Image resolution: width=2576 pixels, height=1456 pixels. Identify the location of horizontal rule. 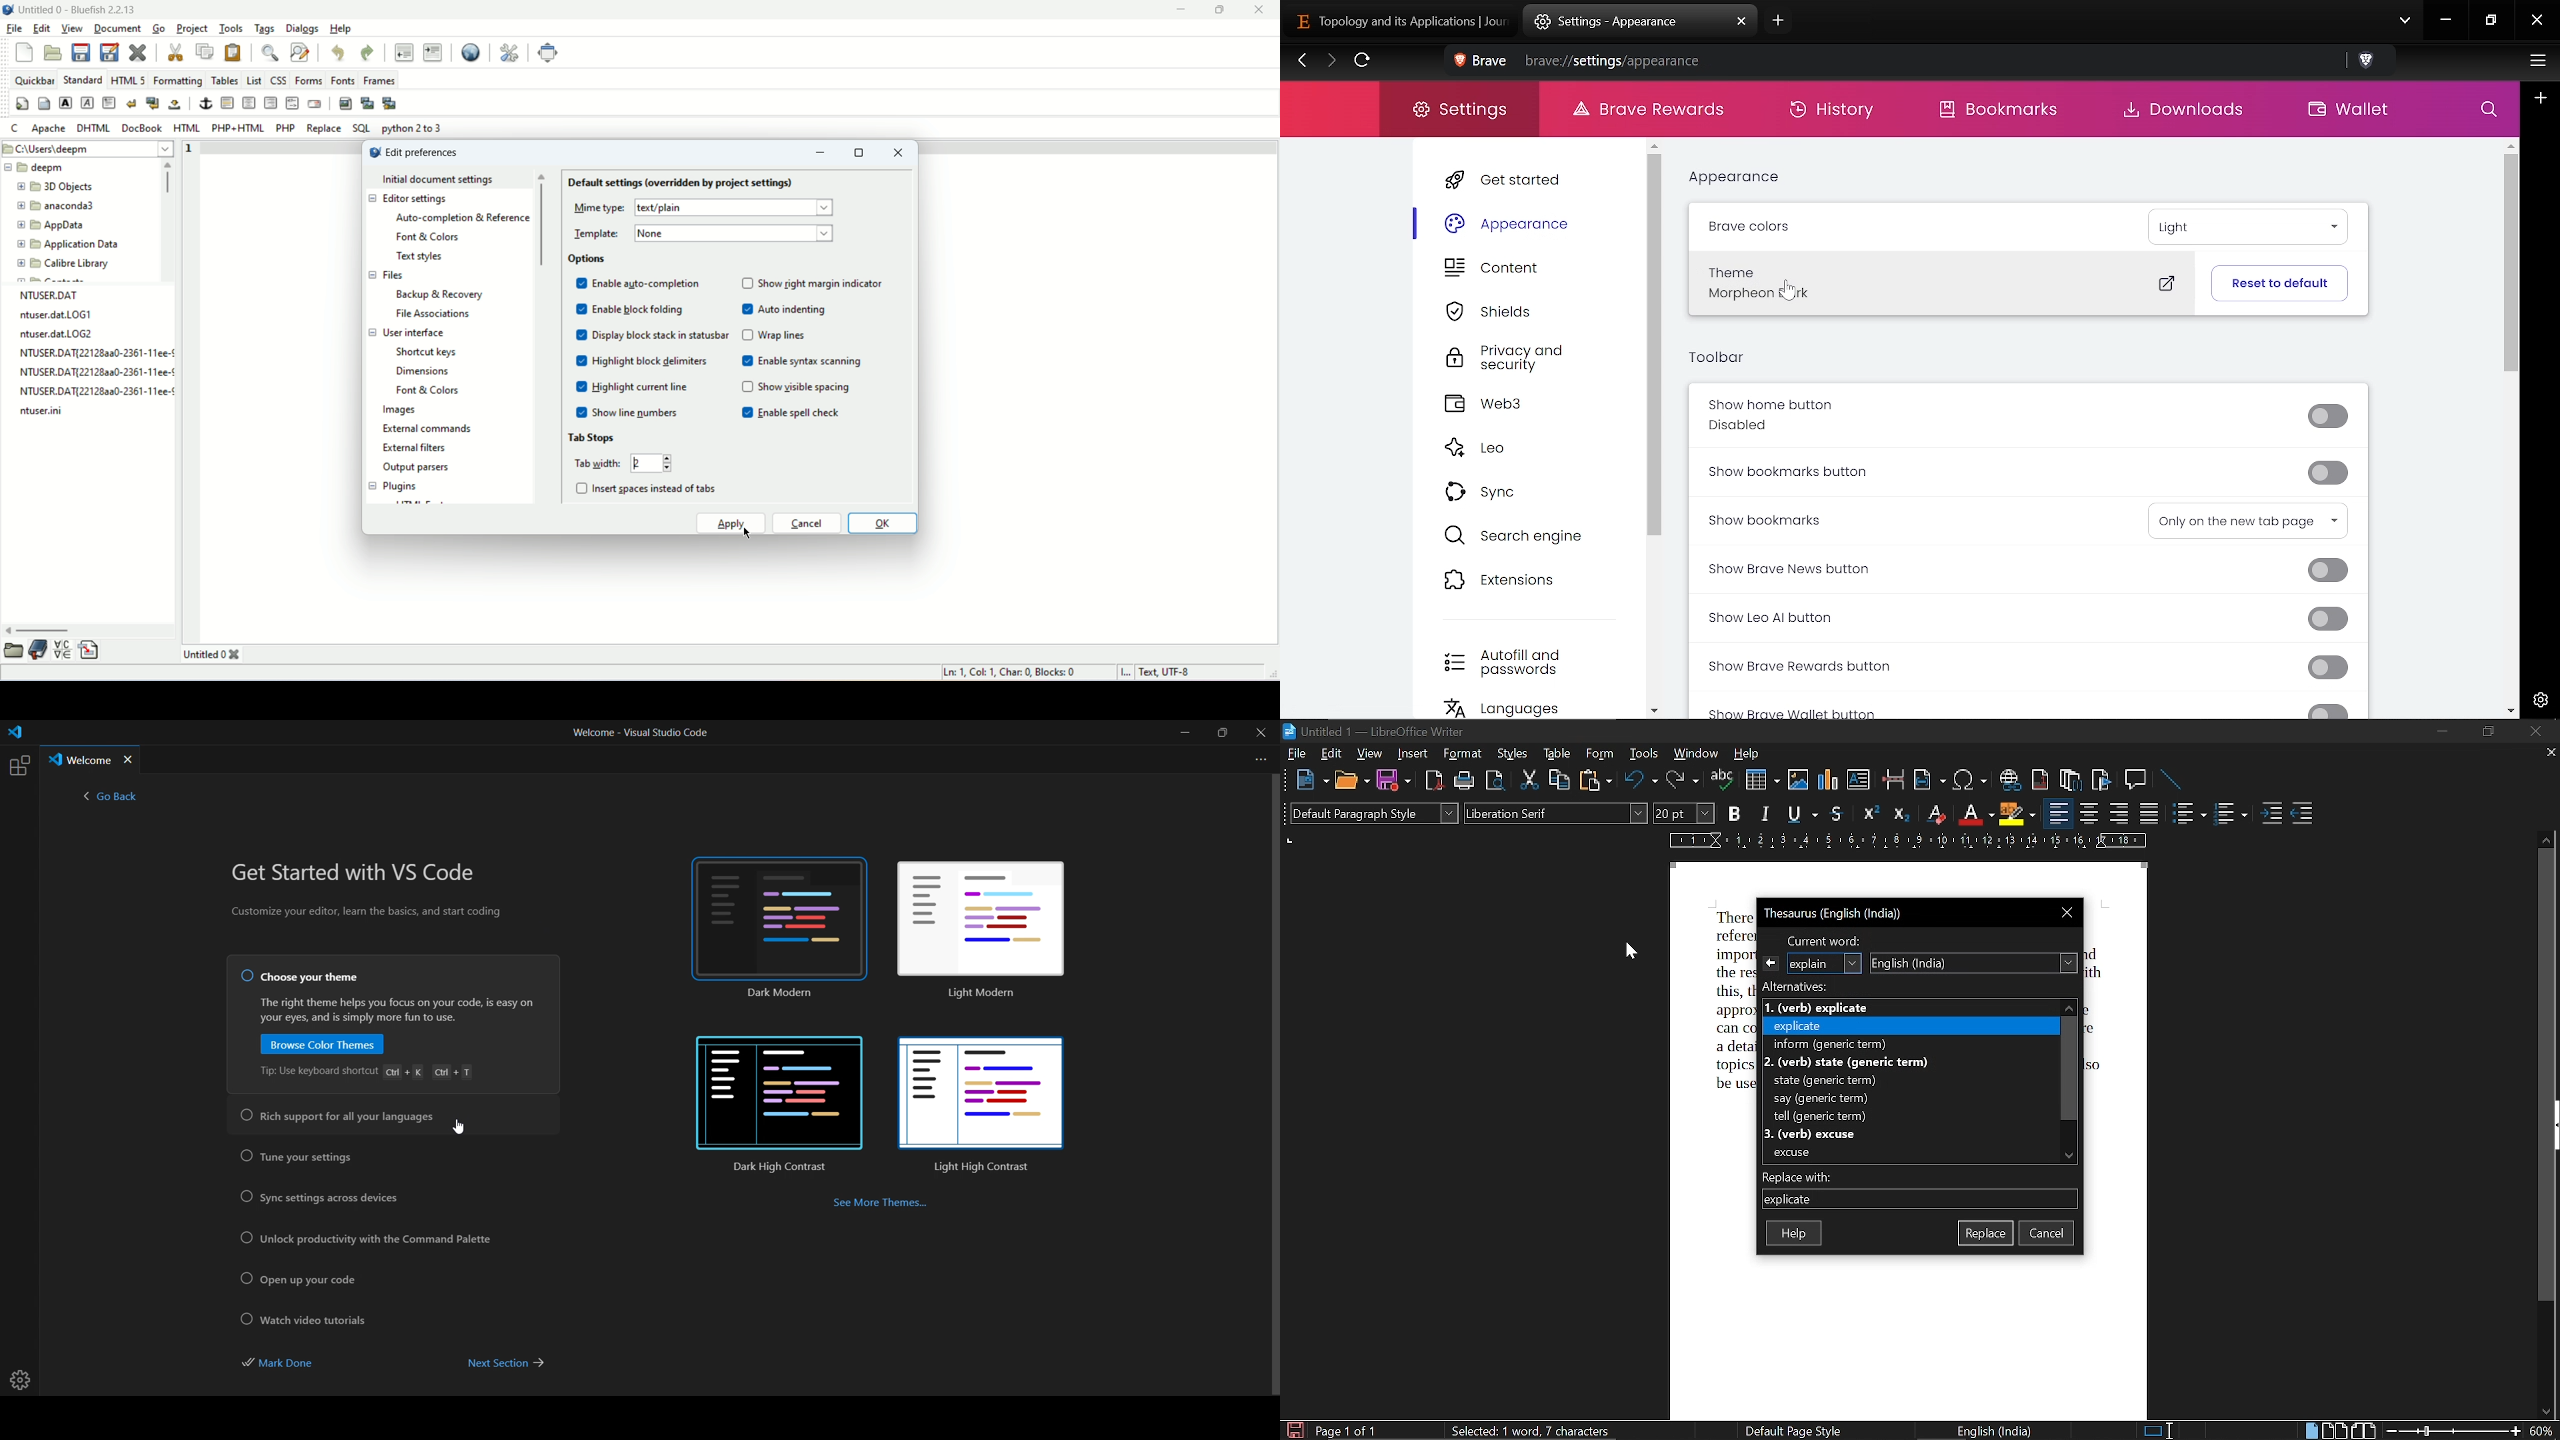
(227, 103).